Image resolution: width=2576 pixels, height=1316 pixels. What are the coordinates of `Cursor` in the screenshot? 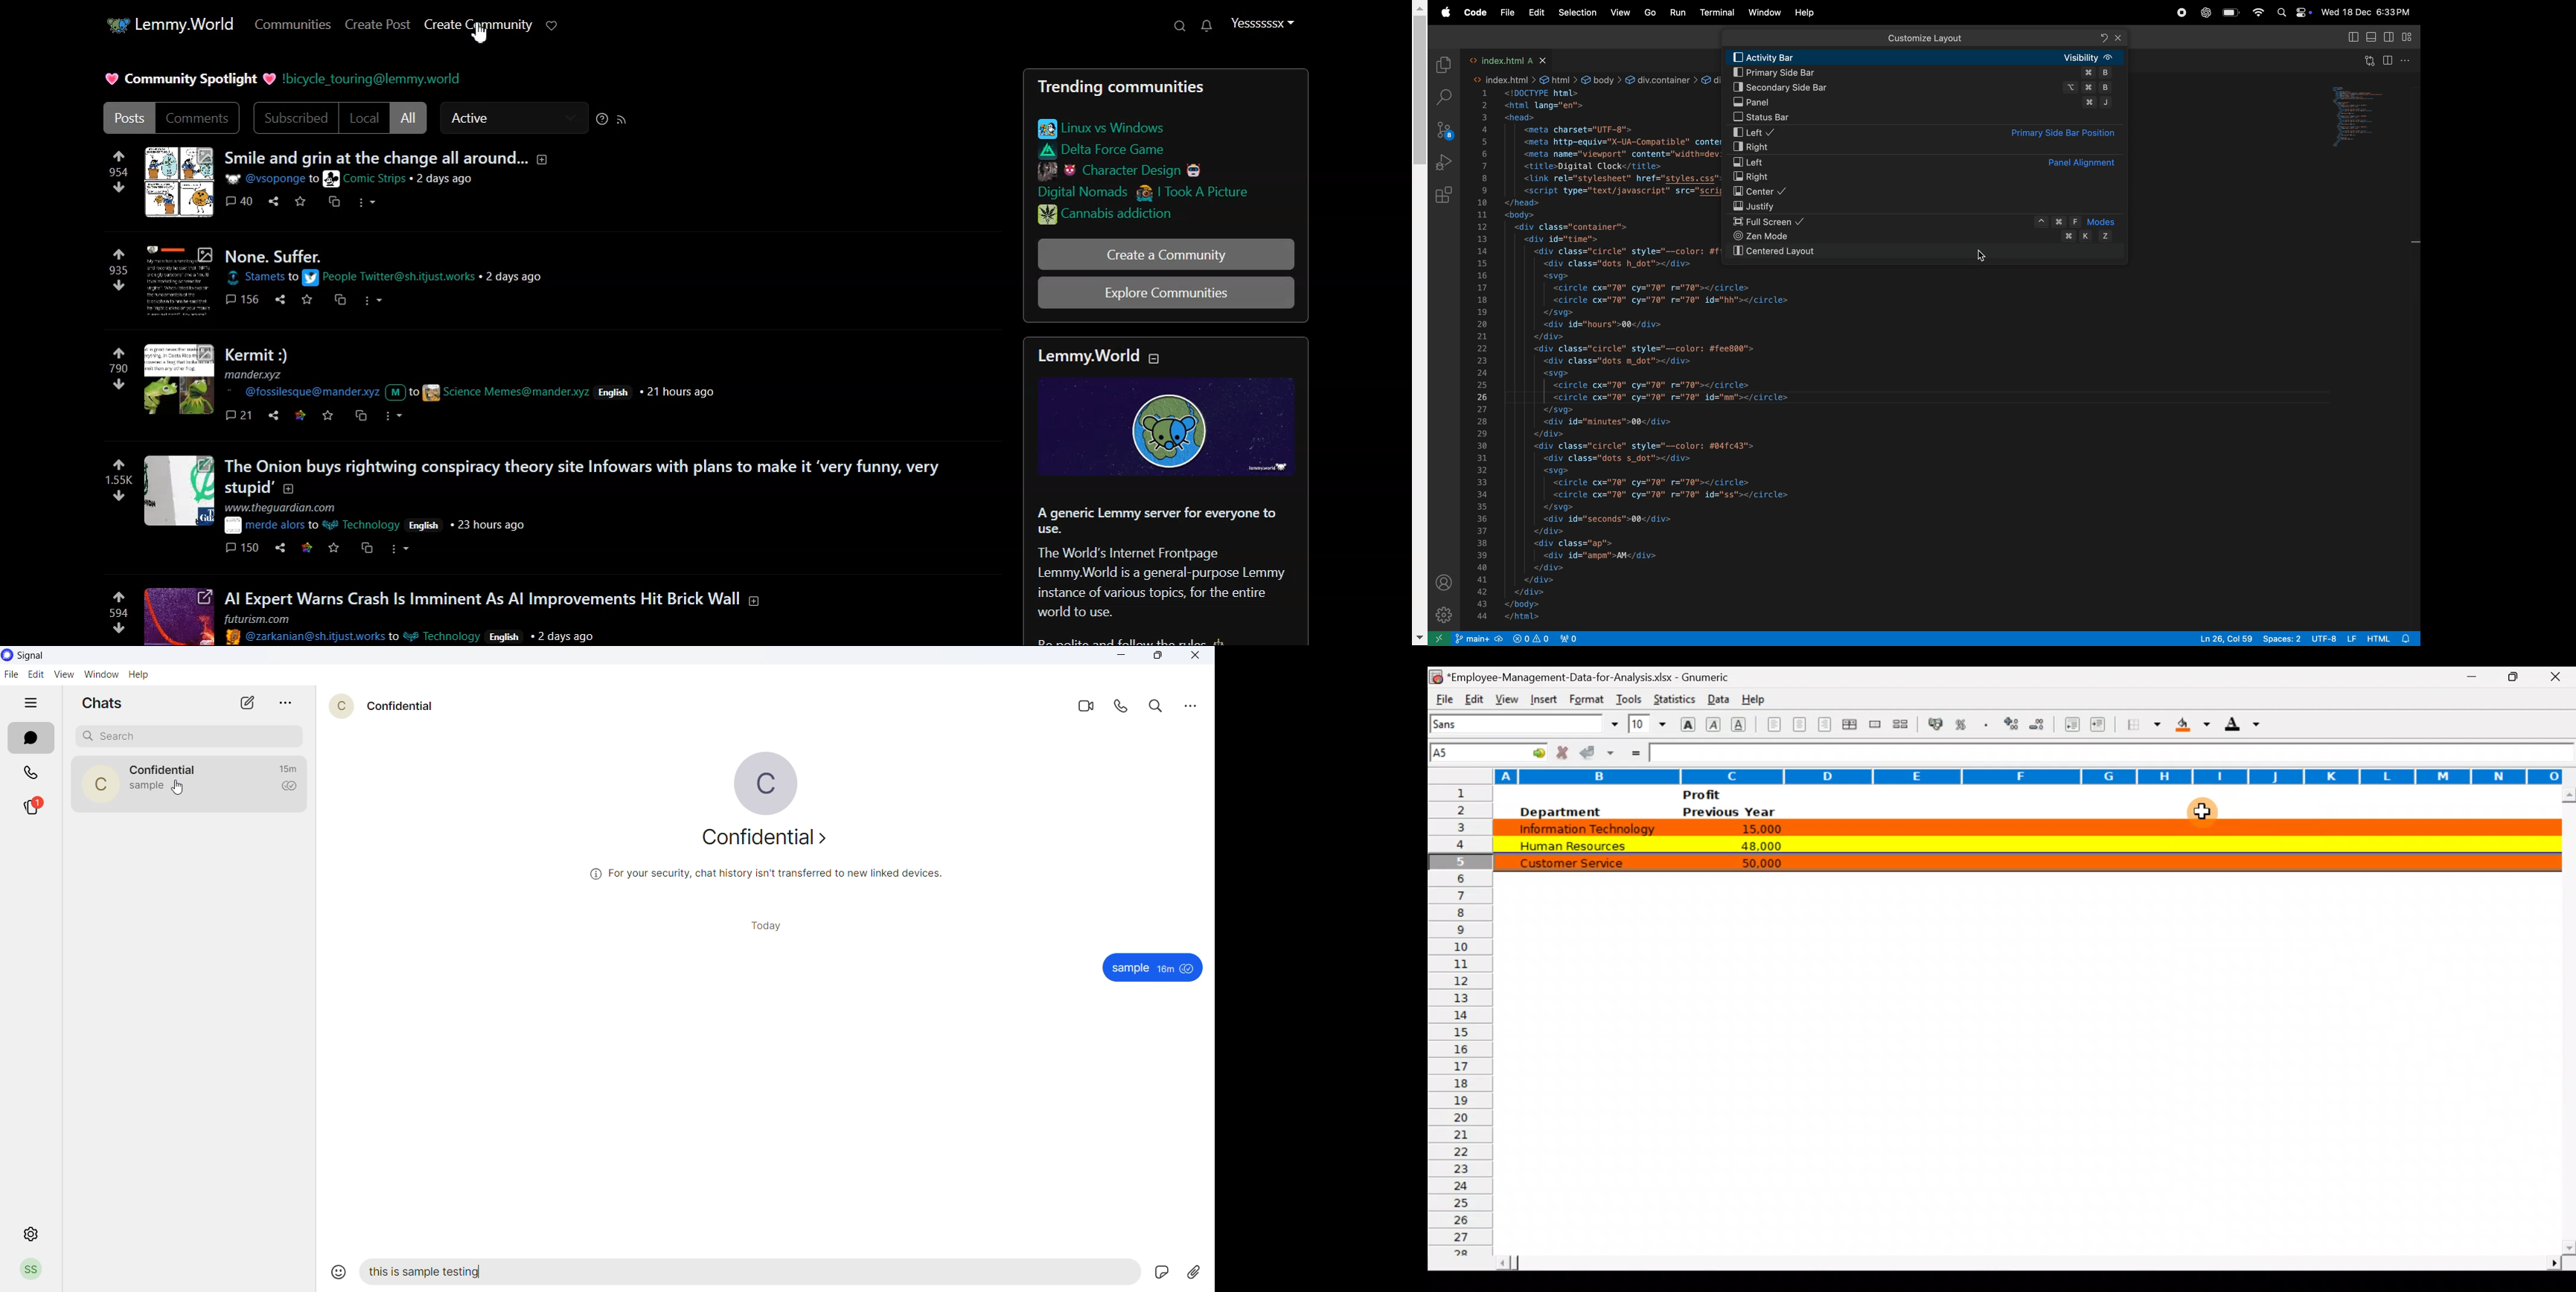 It's located at (2205, 815).